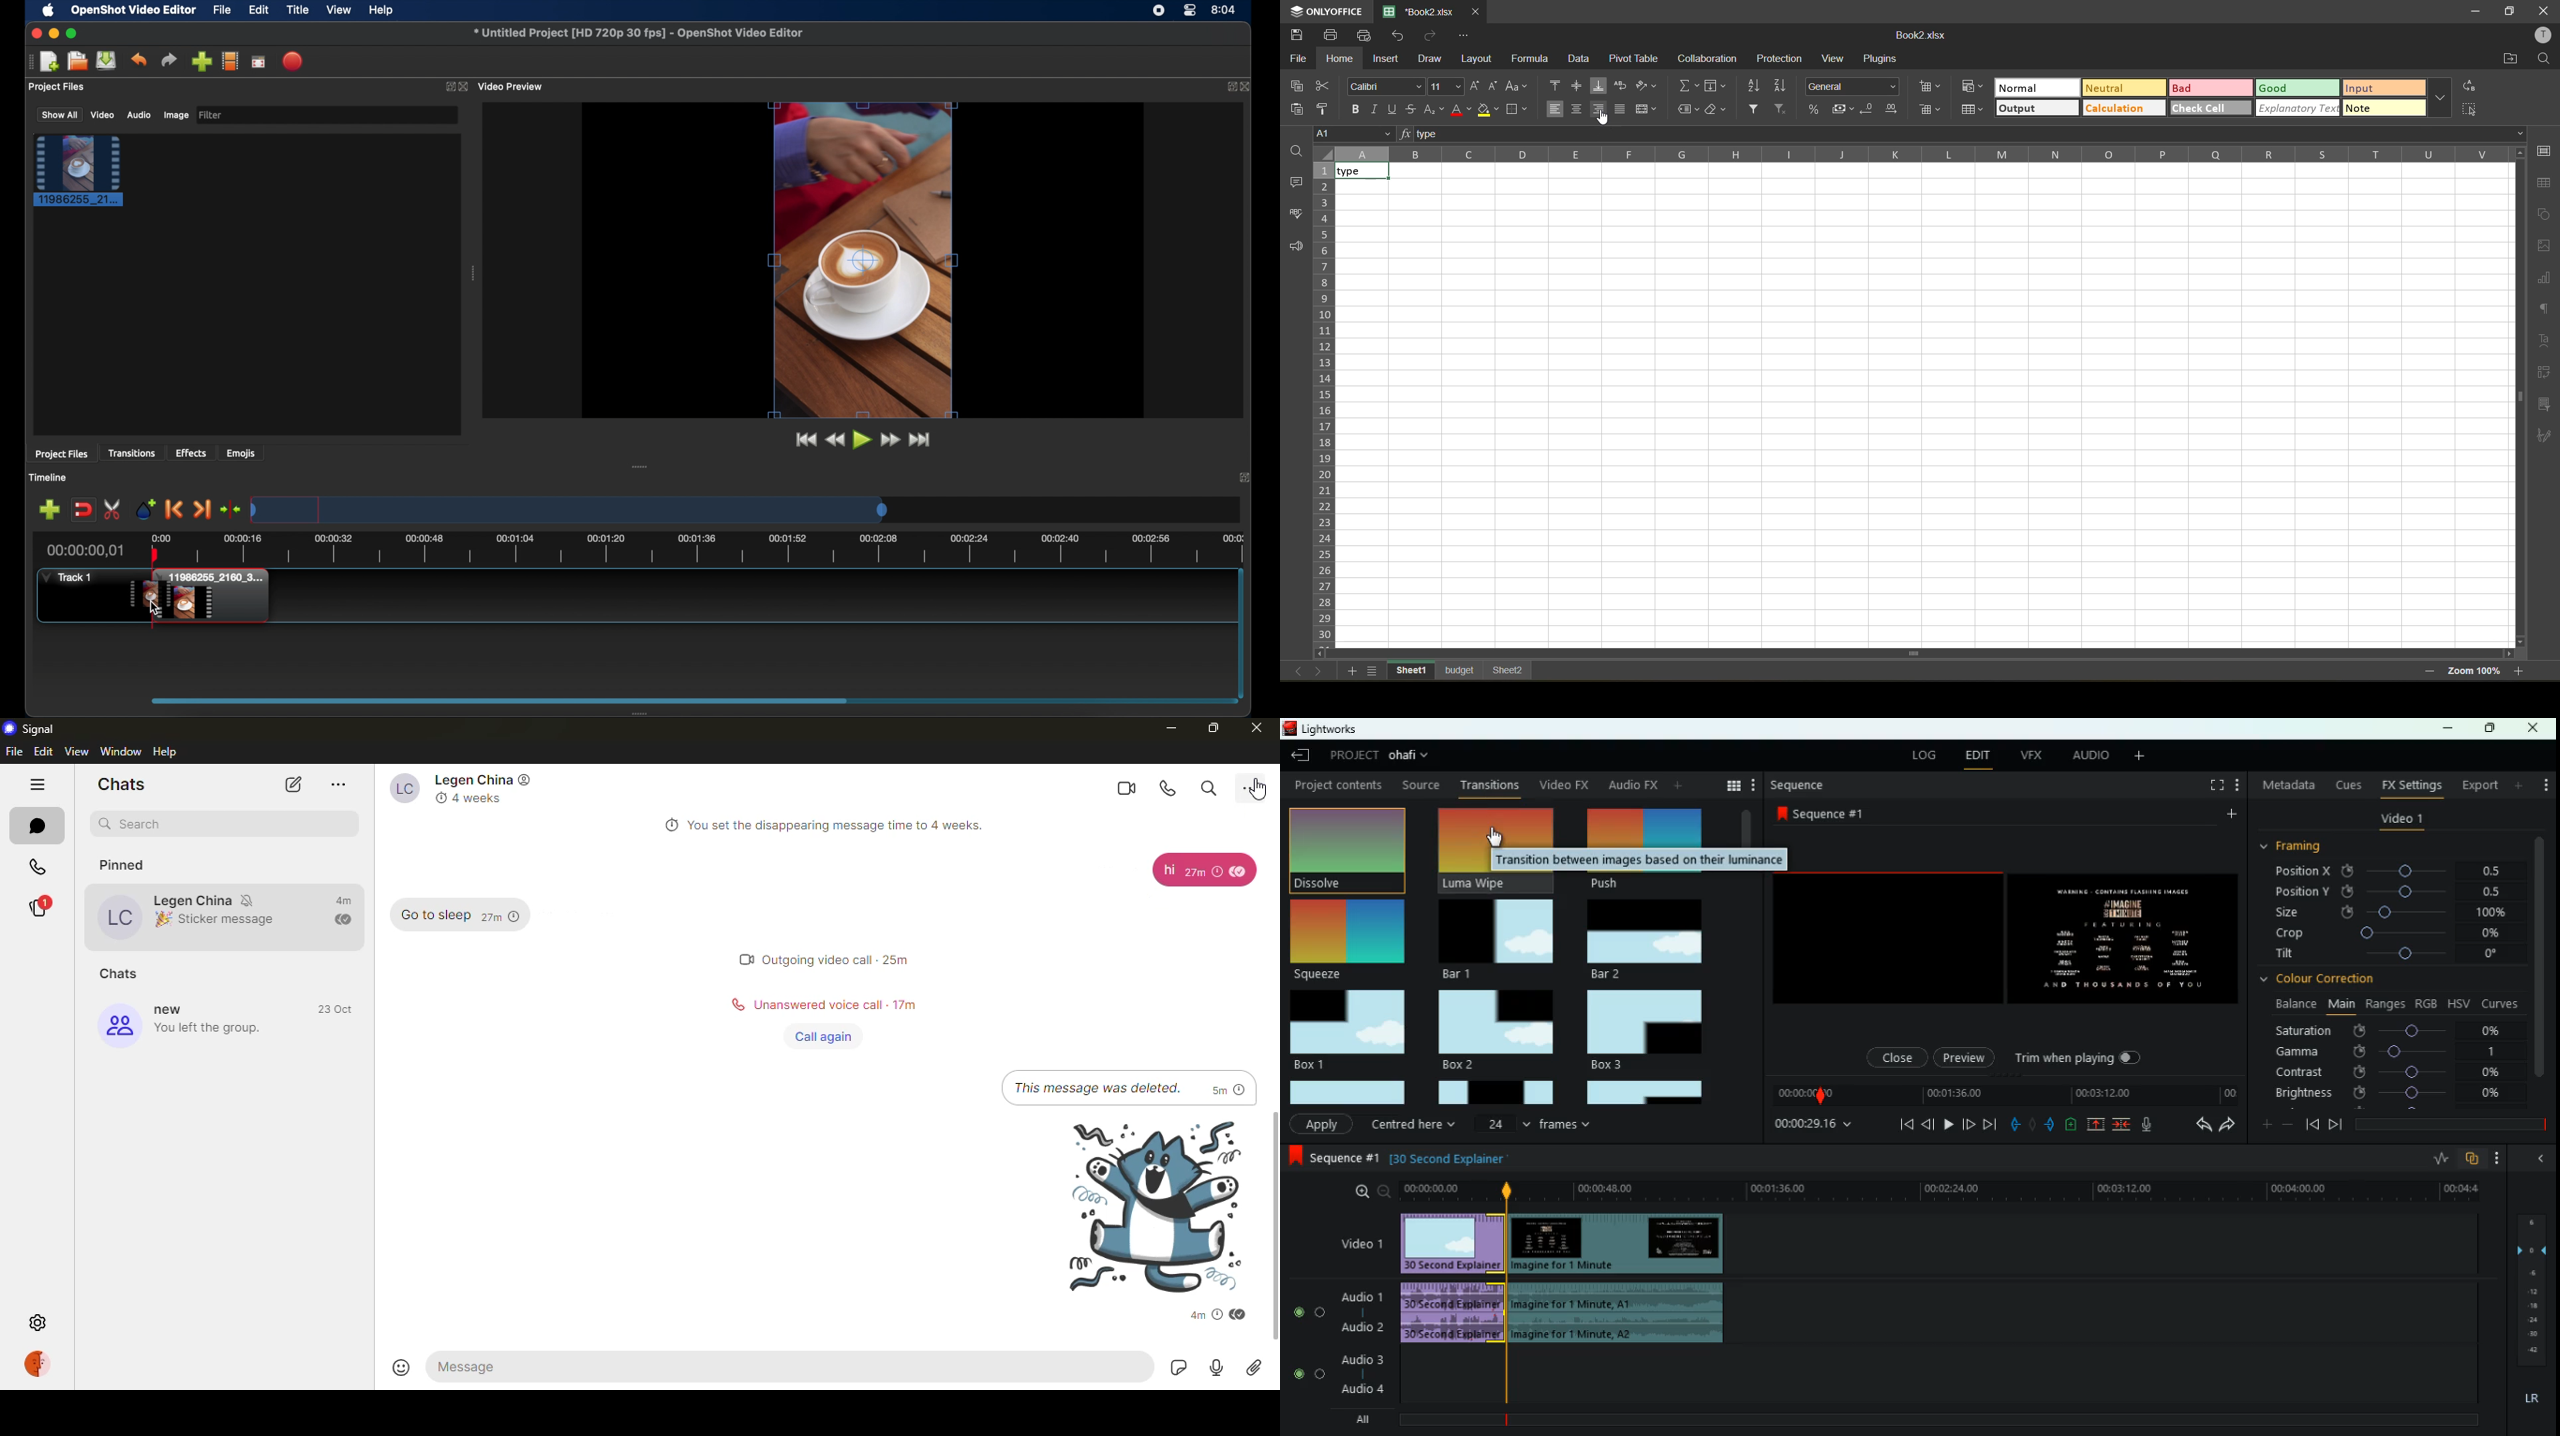 The height and width of the screenshot is (1456, 2576). What do you see at coordinates (1776, 59) in the screenshot?
I see `protection` at bounding box center [1776, 59].